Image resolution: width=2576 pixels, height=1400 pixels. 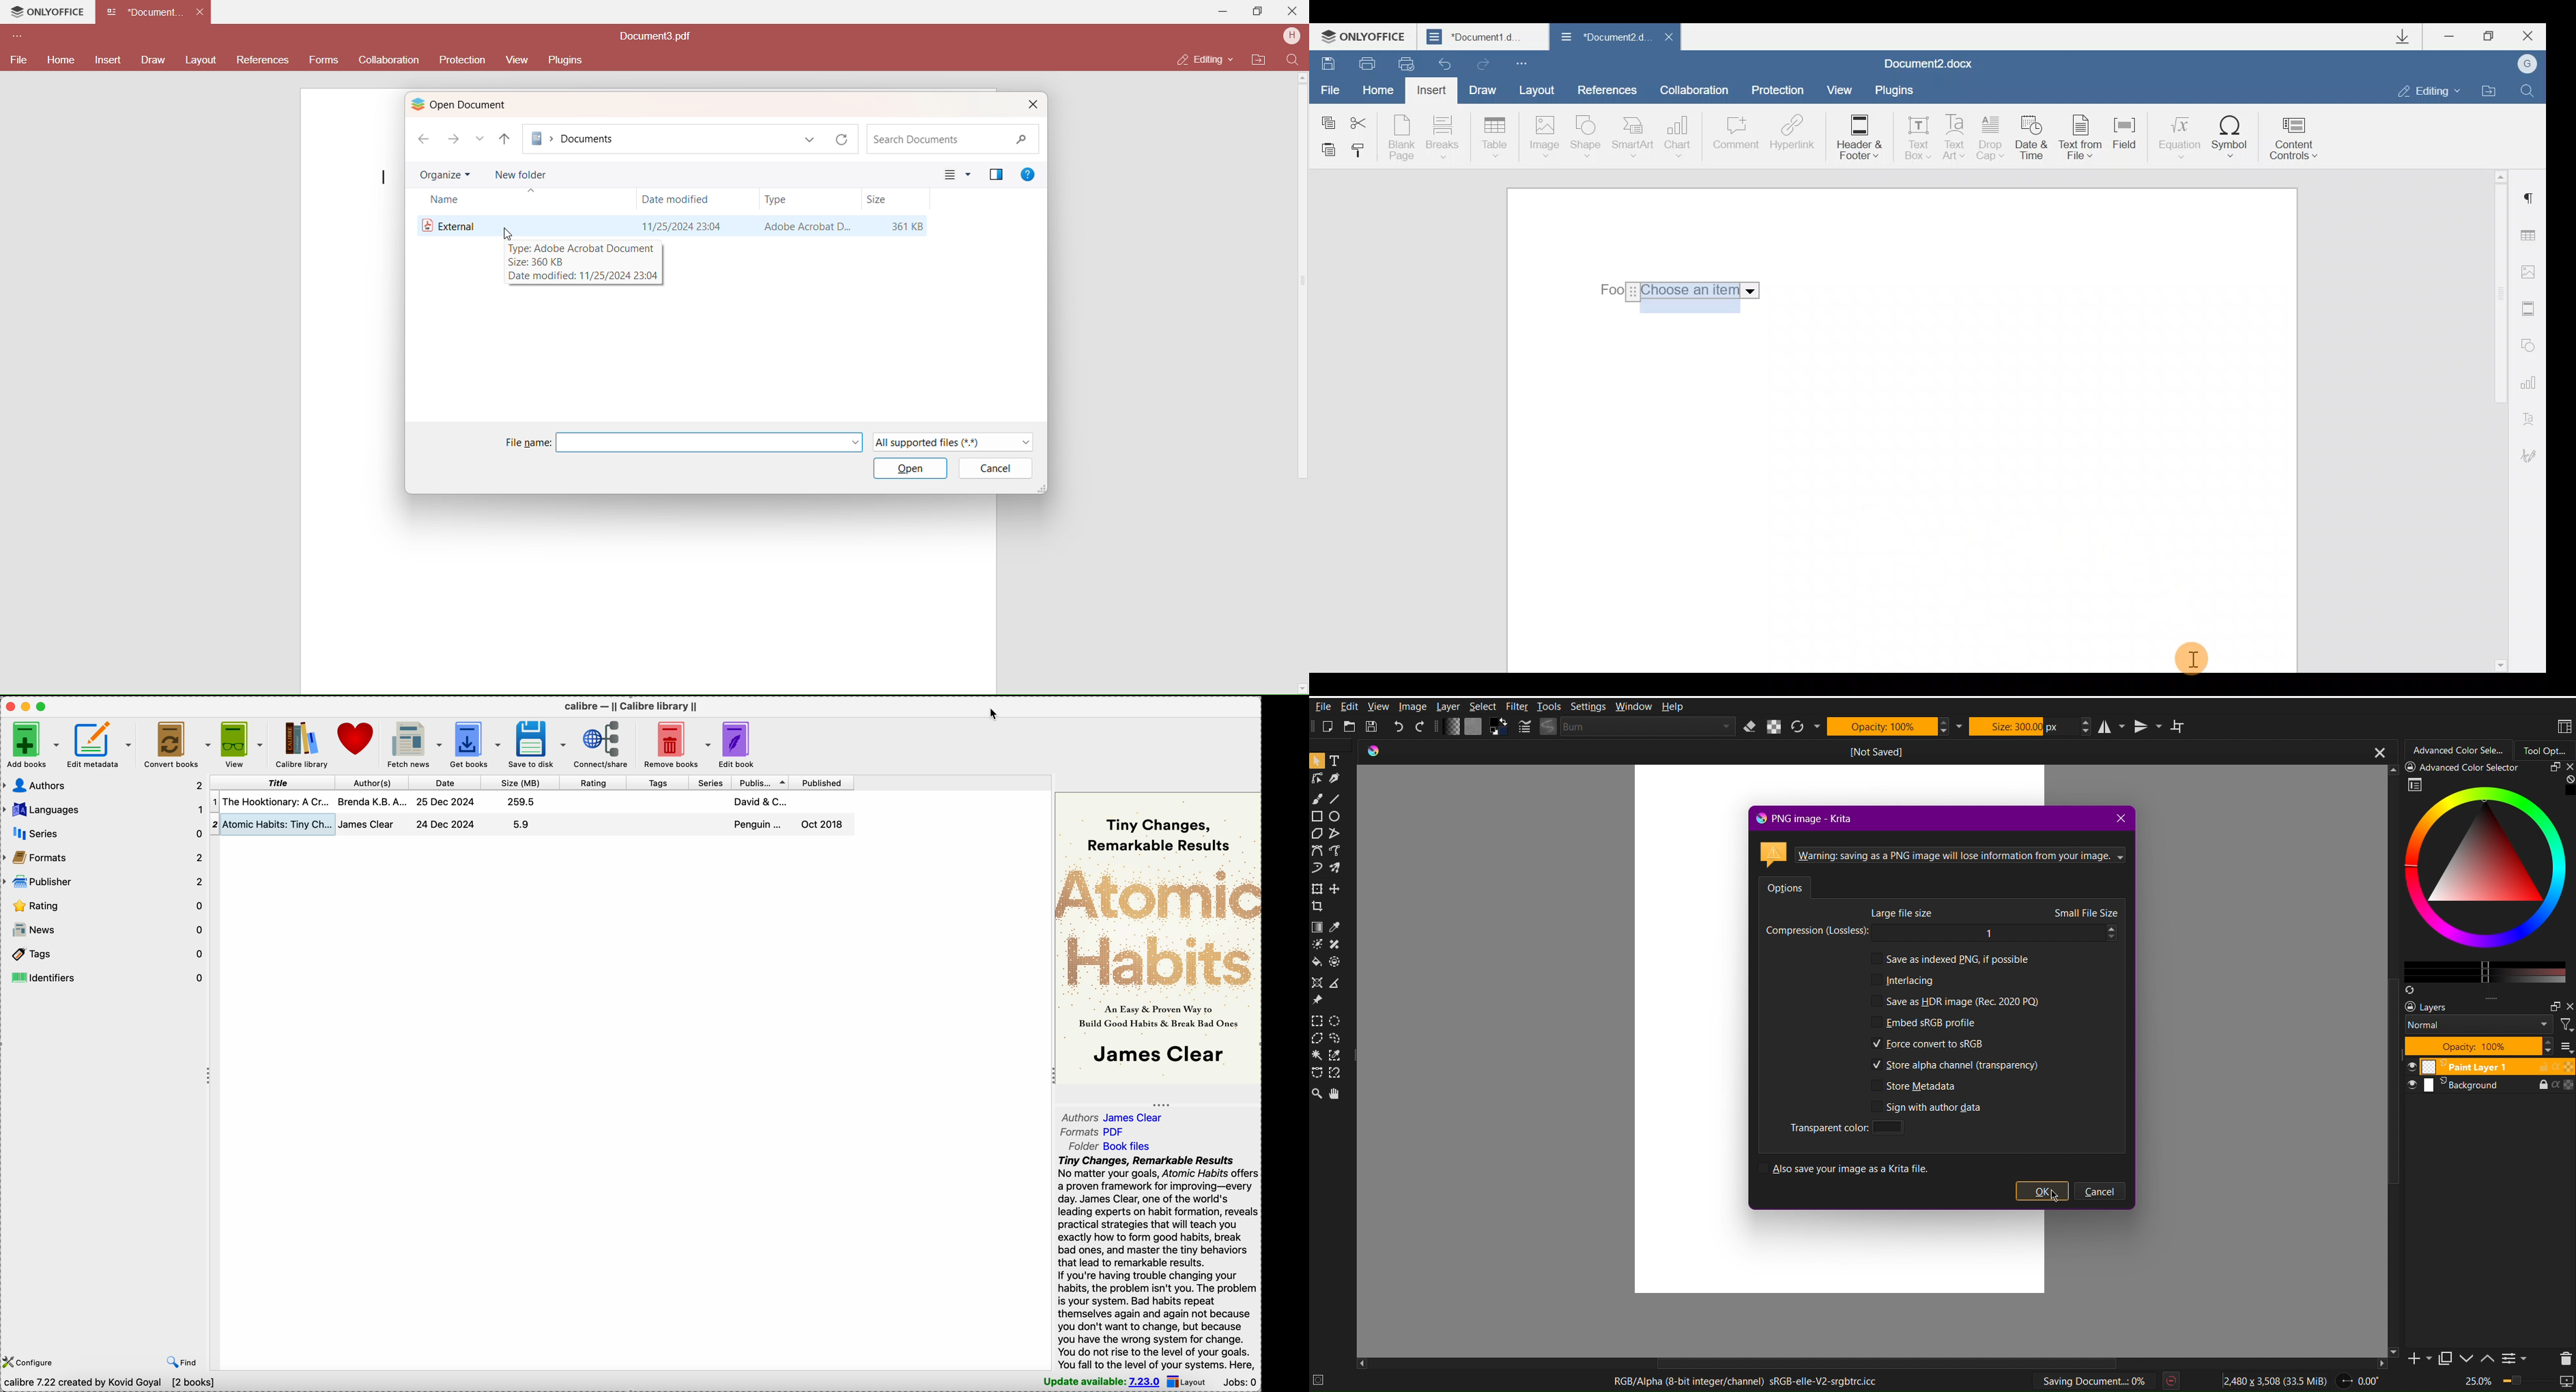 I want to click on get books, so click(x=475, y=743).